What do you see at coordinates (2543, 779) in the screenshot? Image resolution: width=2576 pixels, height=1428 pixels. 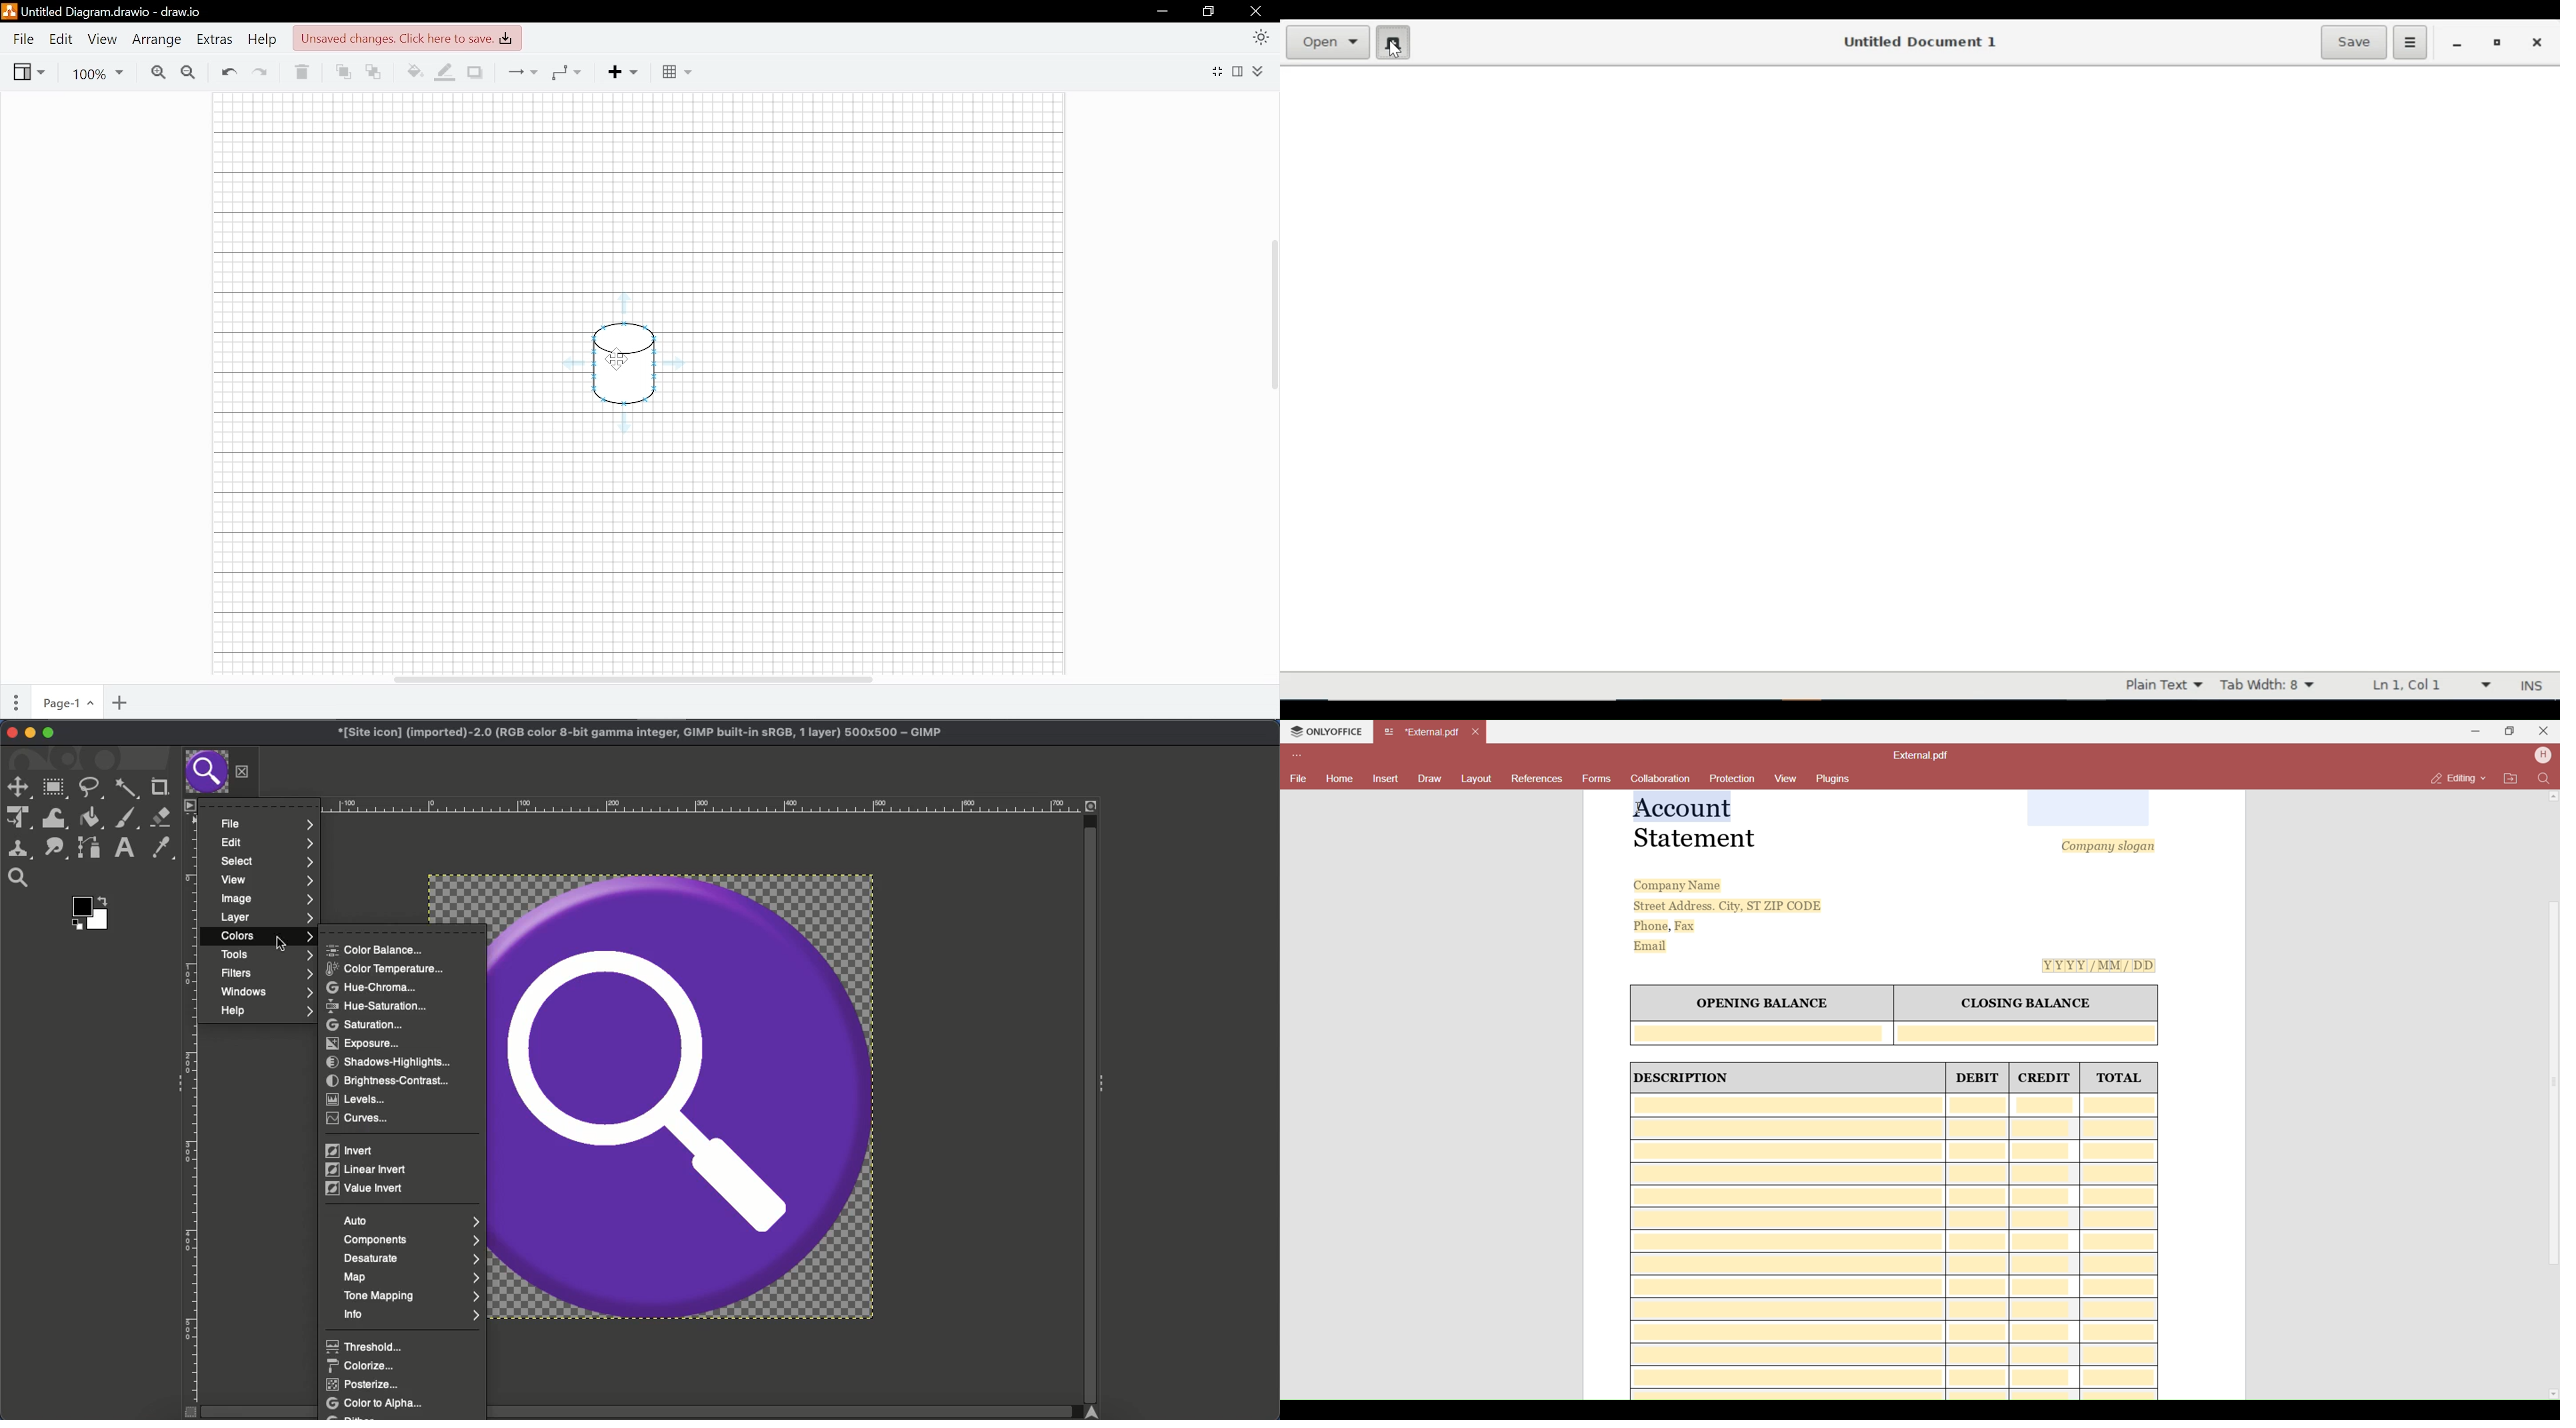 I see `Find` at bounding box center [2543, 779].